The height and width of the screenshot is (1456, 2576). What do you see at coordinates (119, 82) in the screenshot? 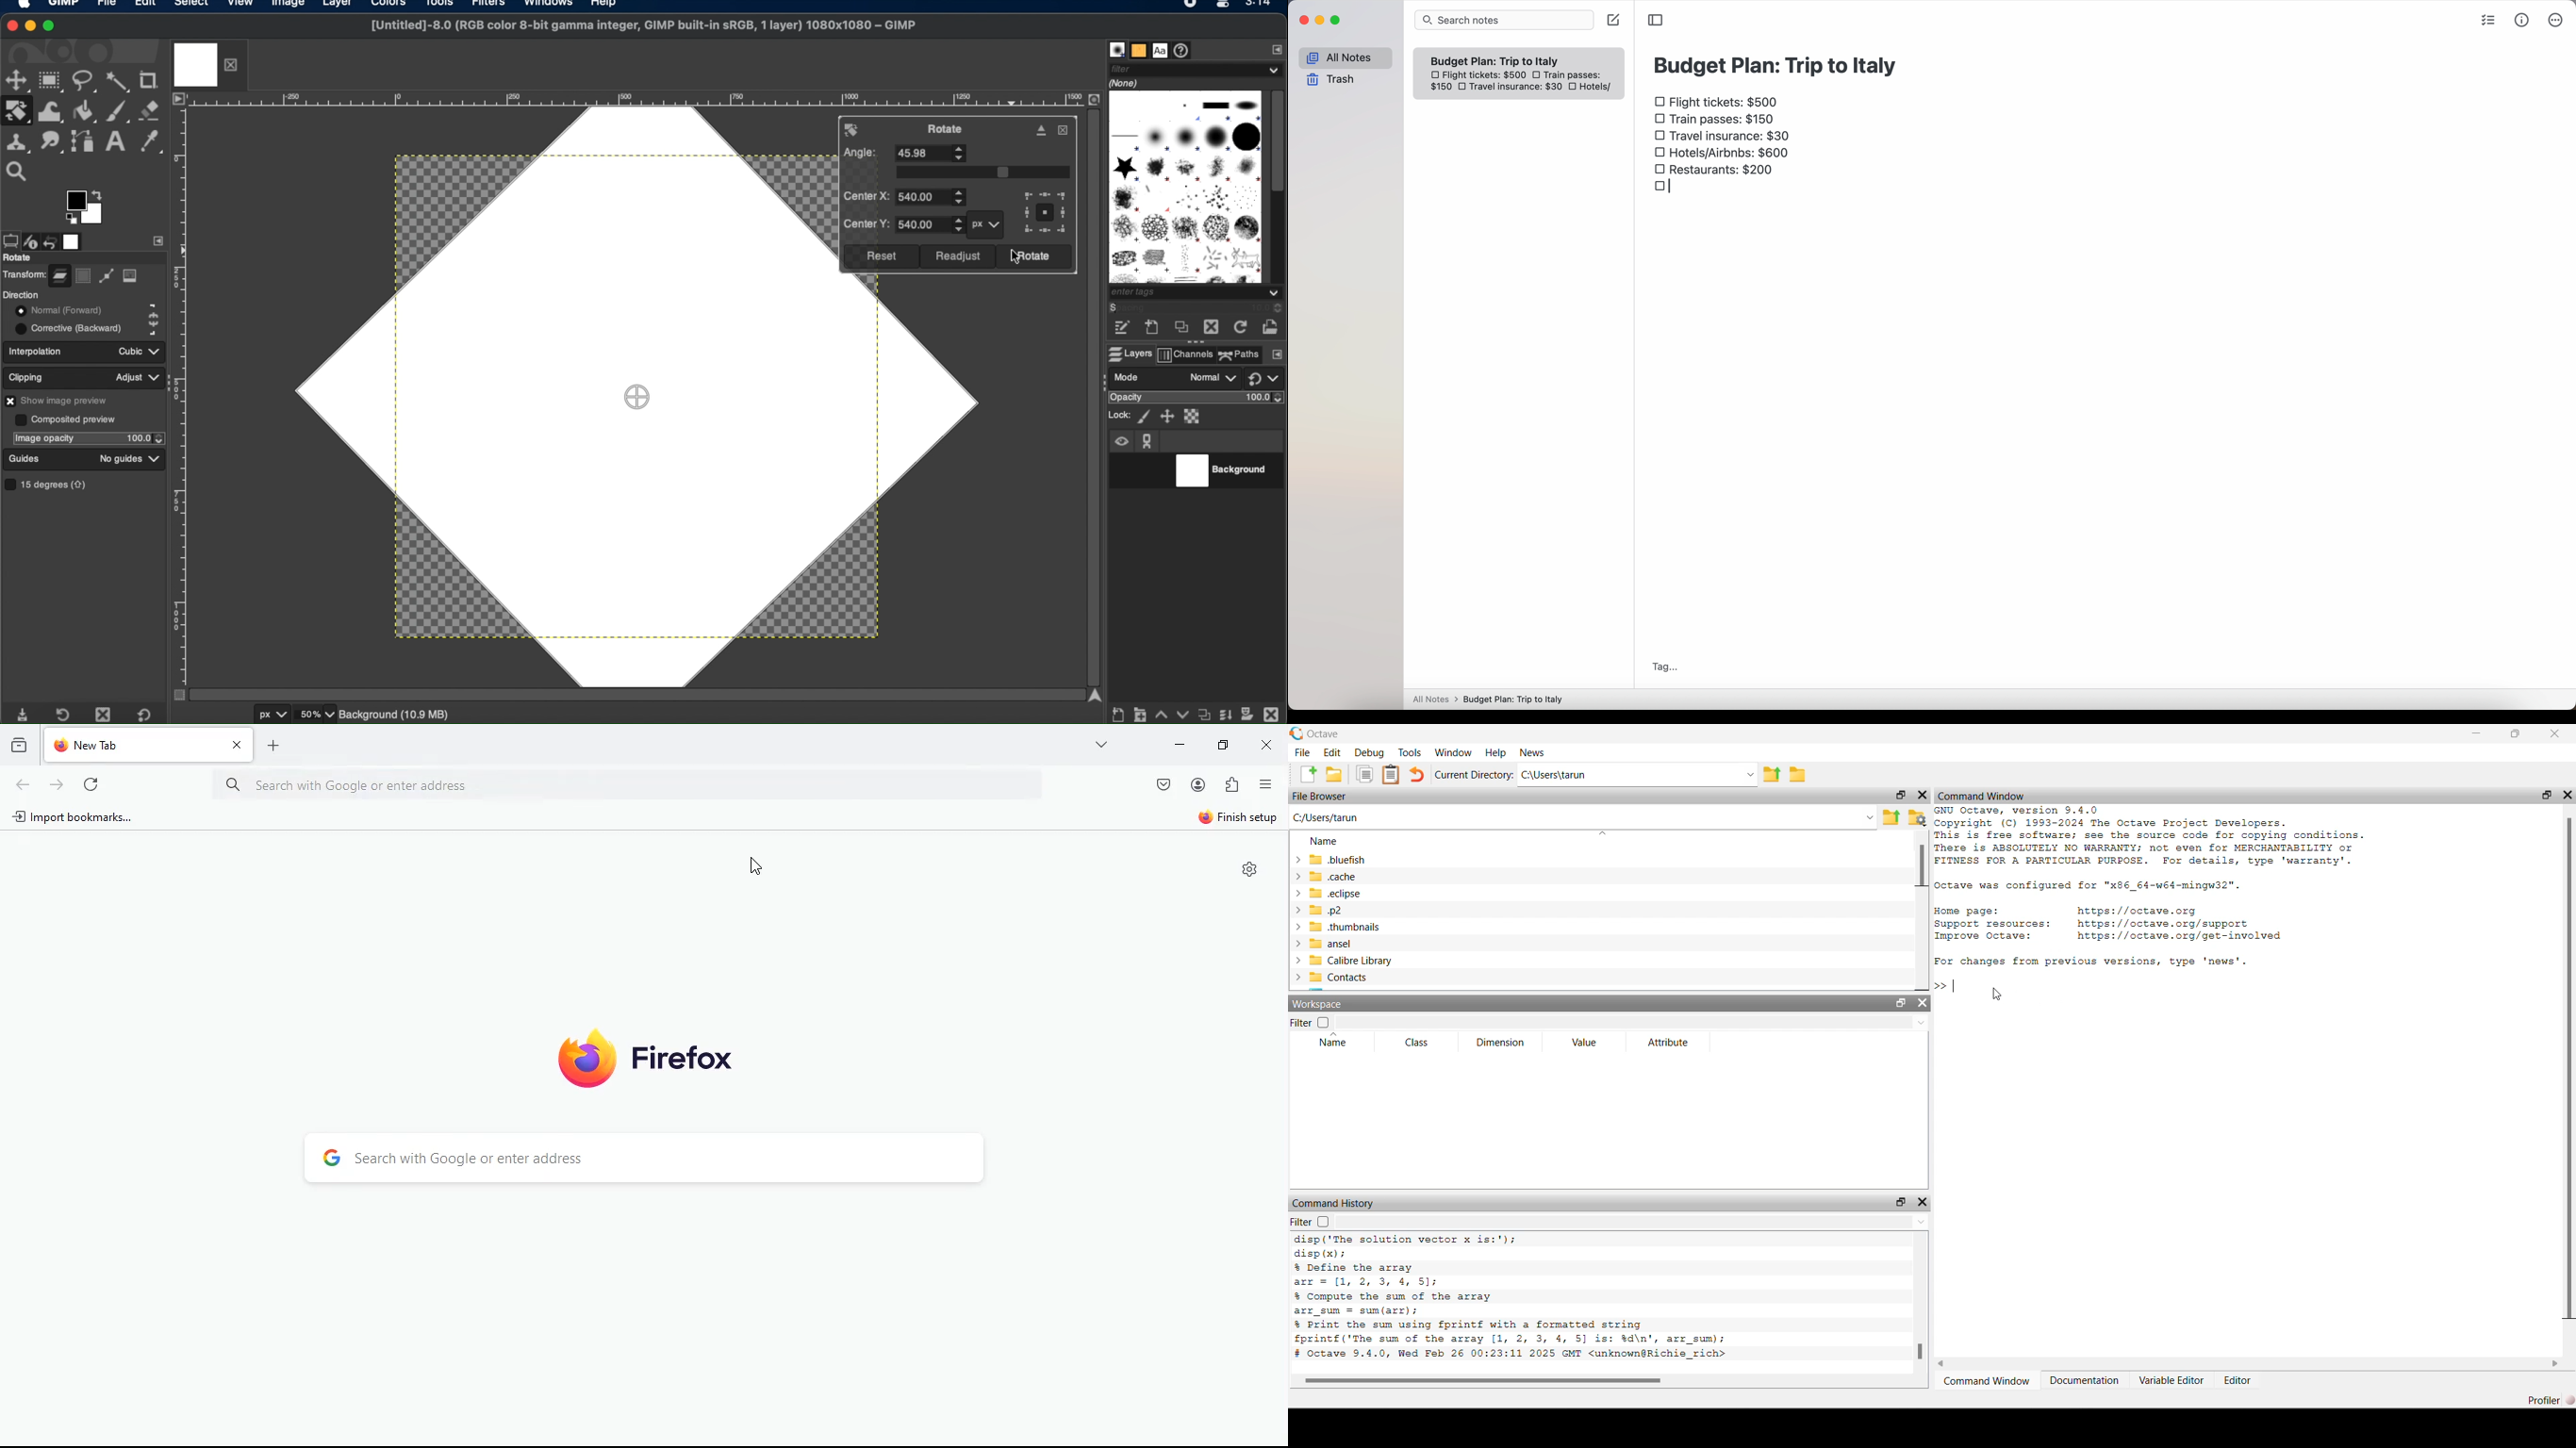
I see `fuzzy select tool` at bounding box center [119, 82].